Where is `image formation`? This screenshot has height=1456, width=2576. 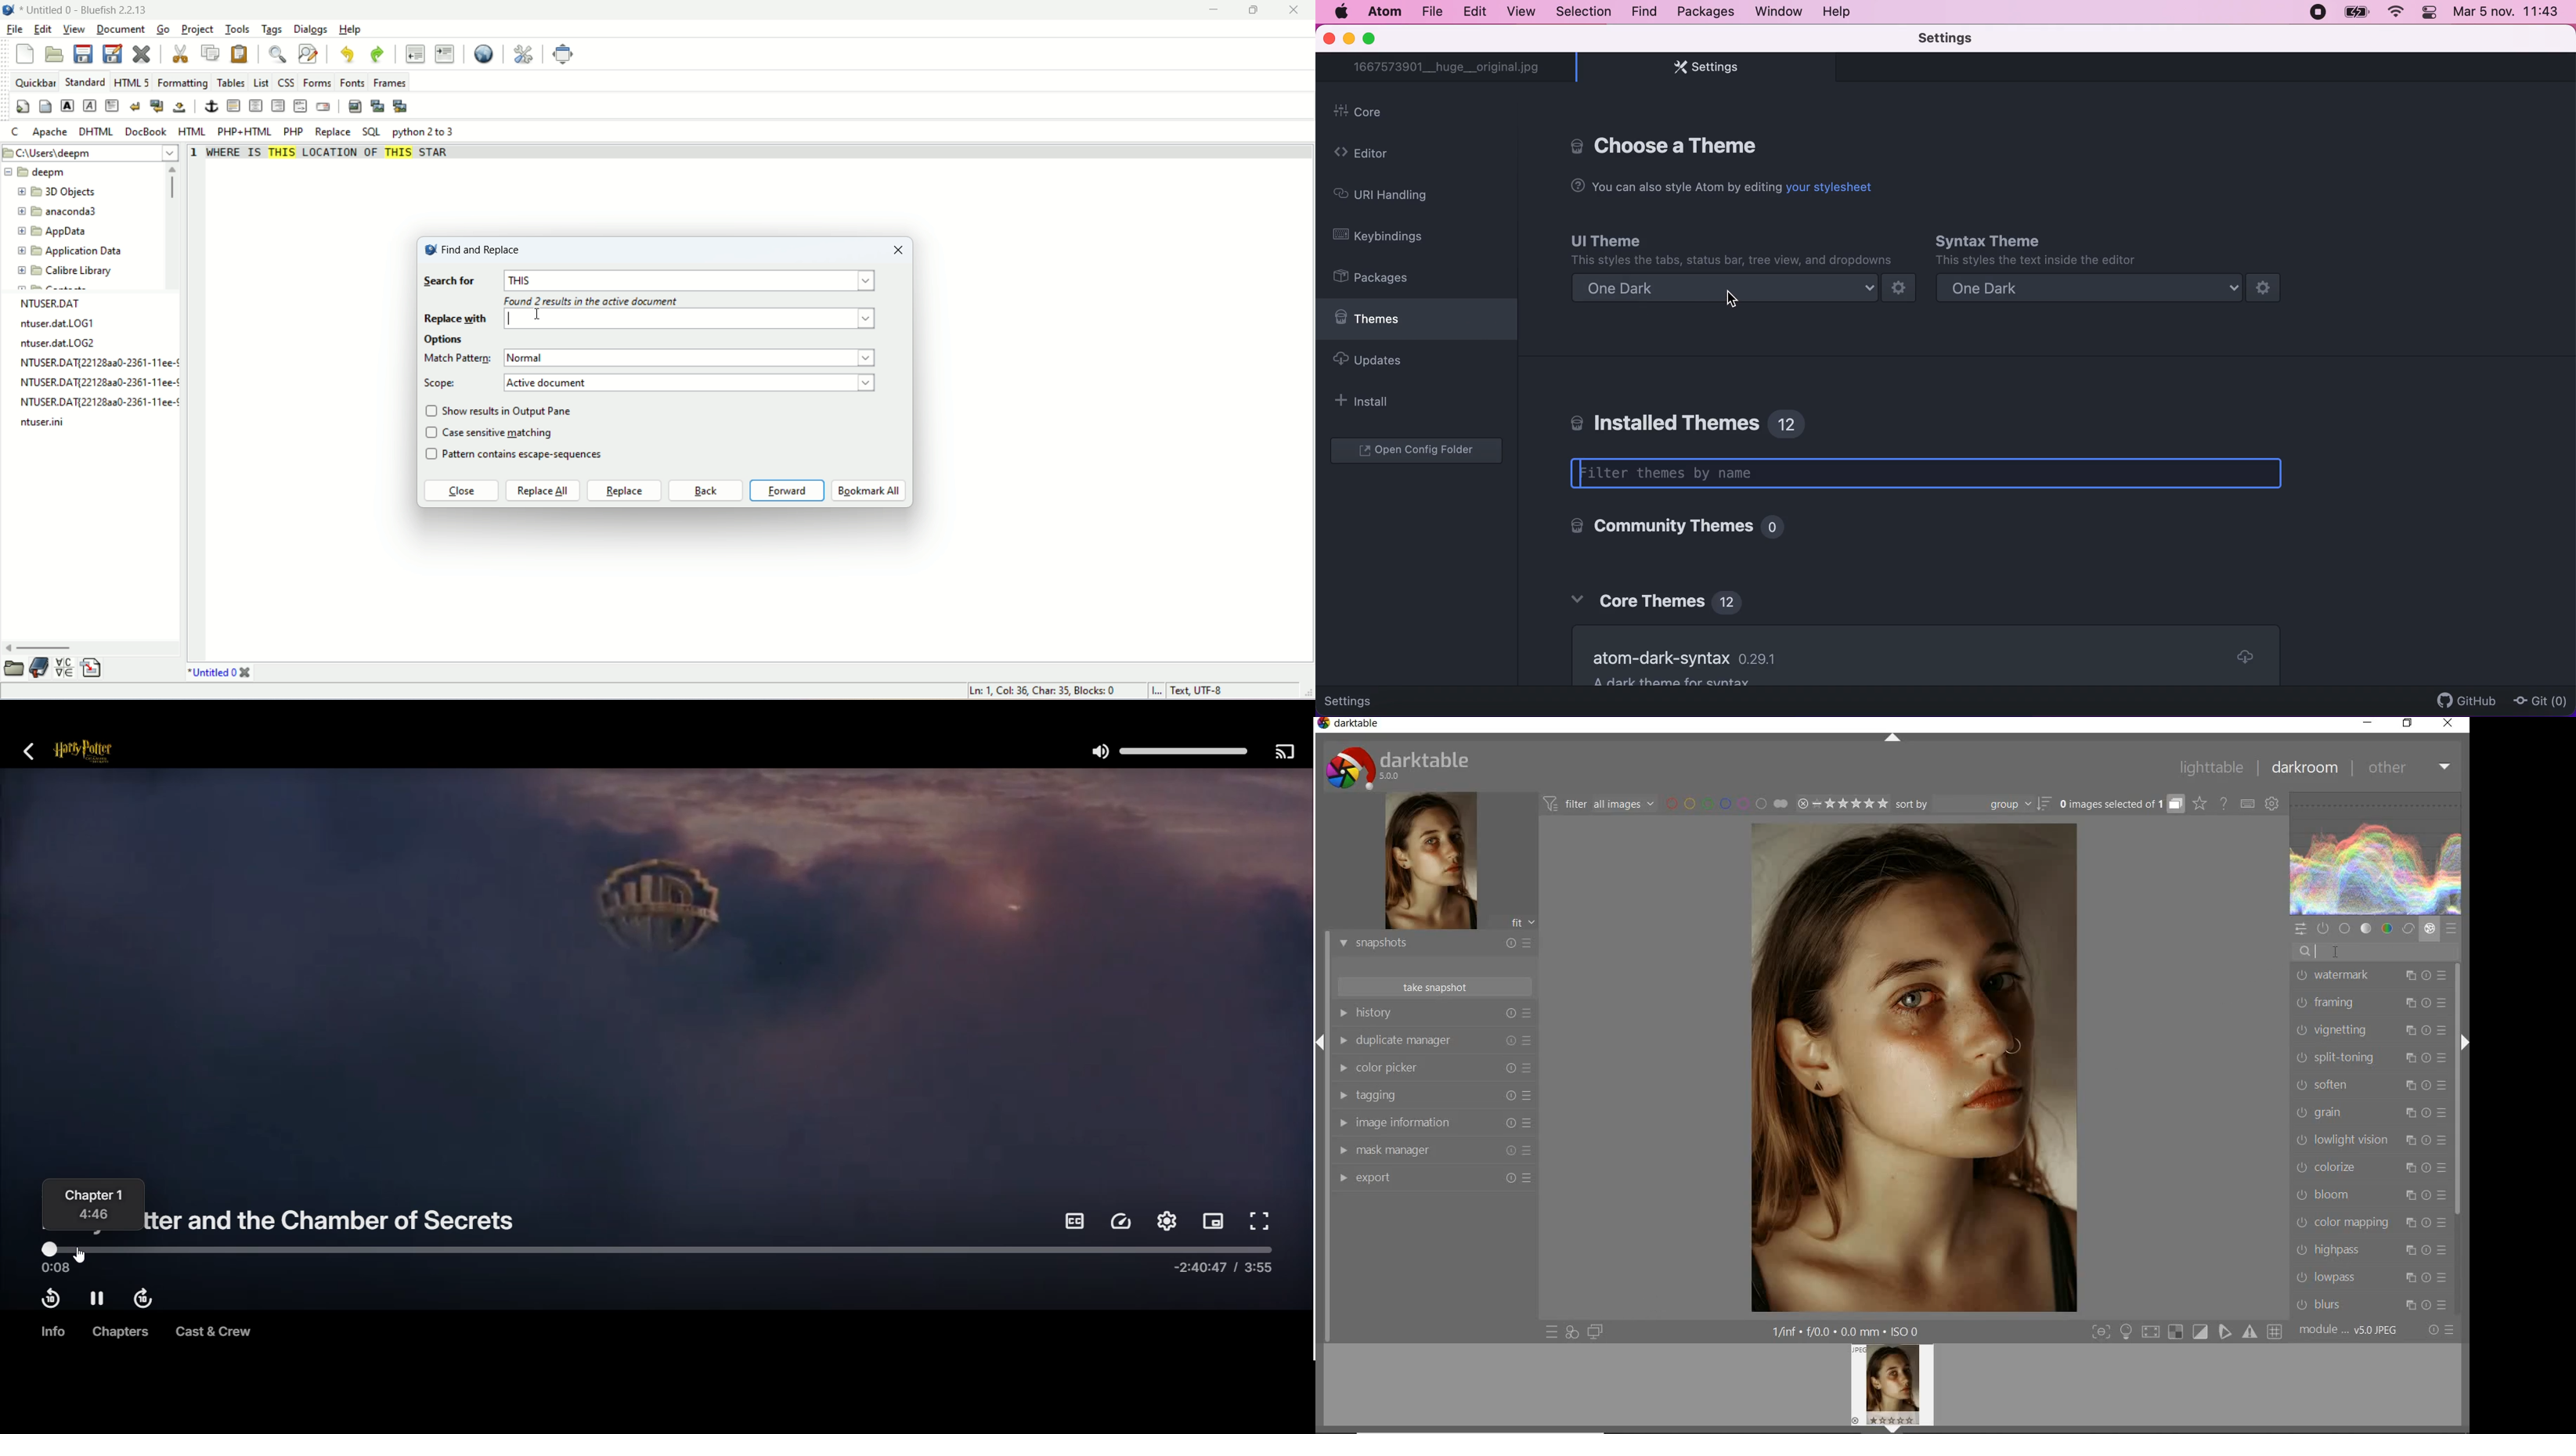
image formation is located at coordinates (1432, 1123).